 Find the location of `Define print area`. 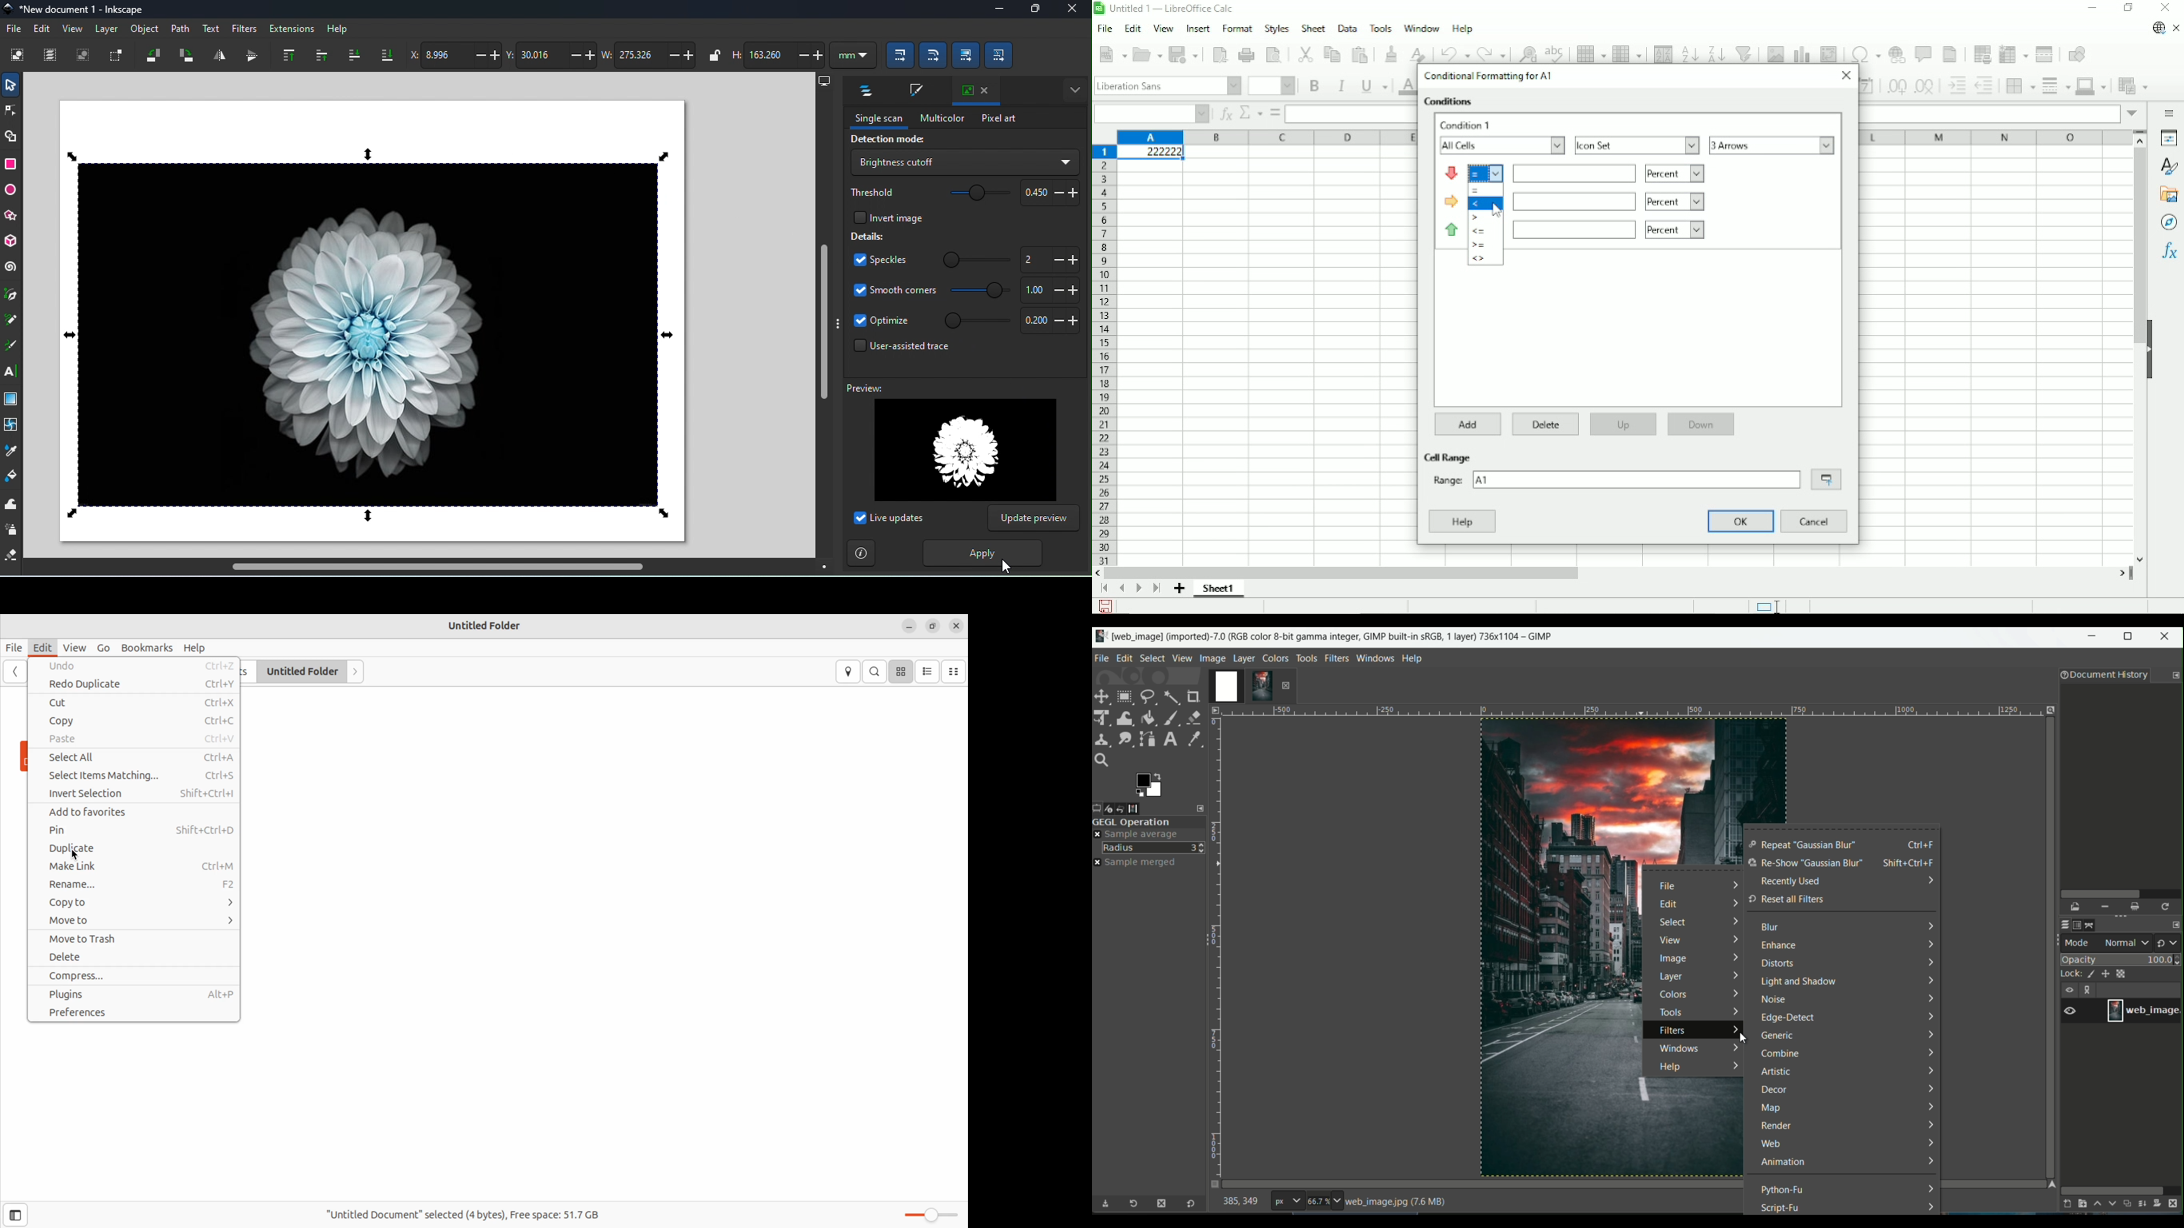

Define print area is located at coordinates (1980, 52).